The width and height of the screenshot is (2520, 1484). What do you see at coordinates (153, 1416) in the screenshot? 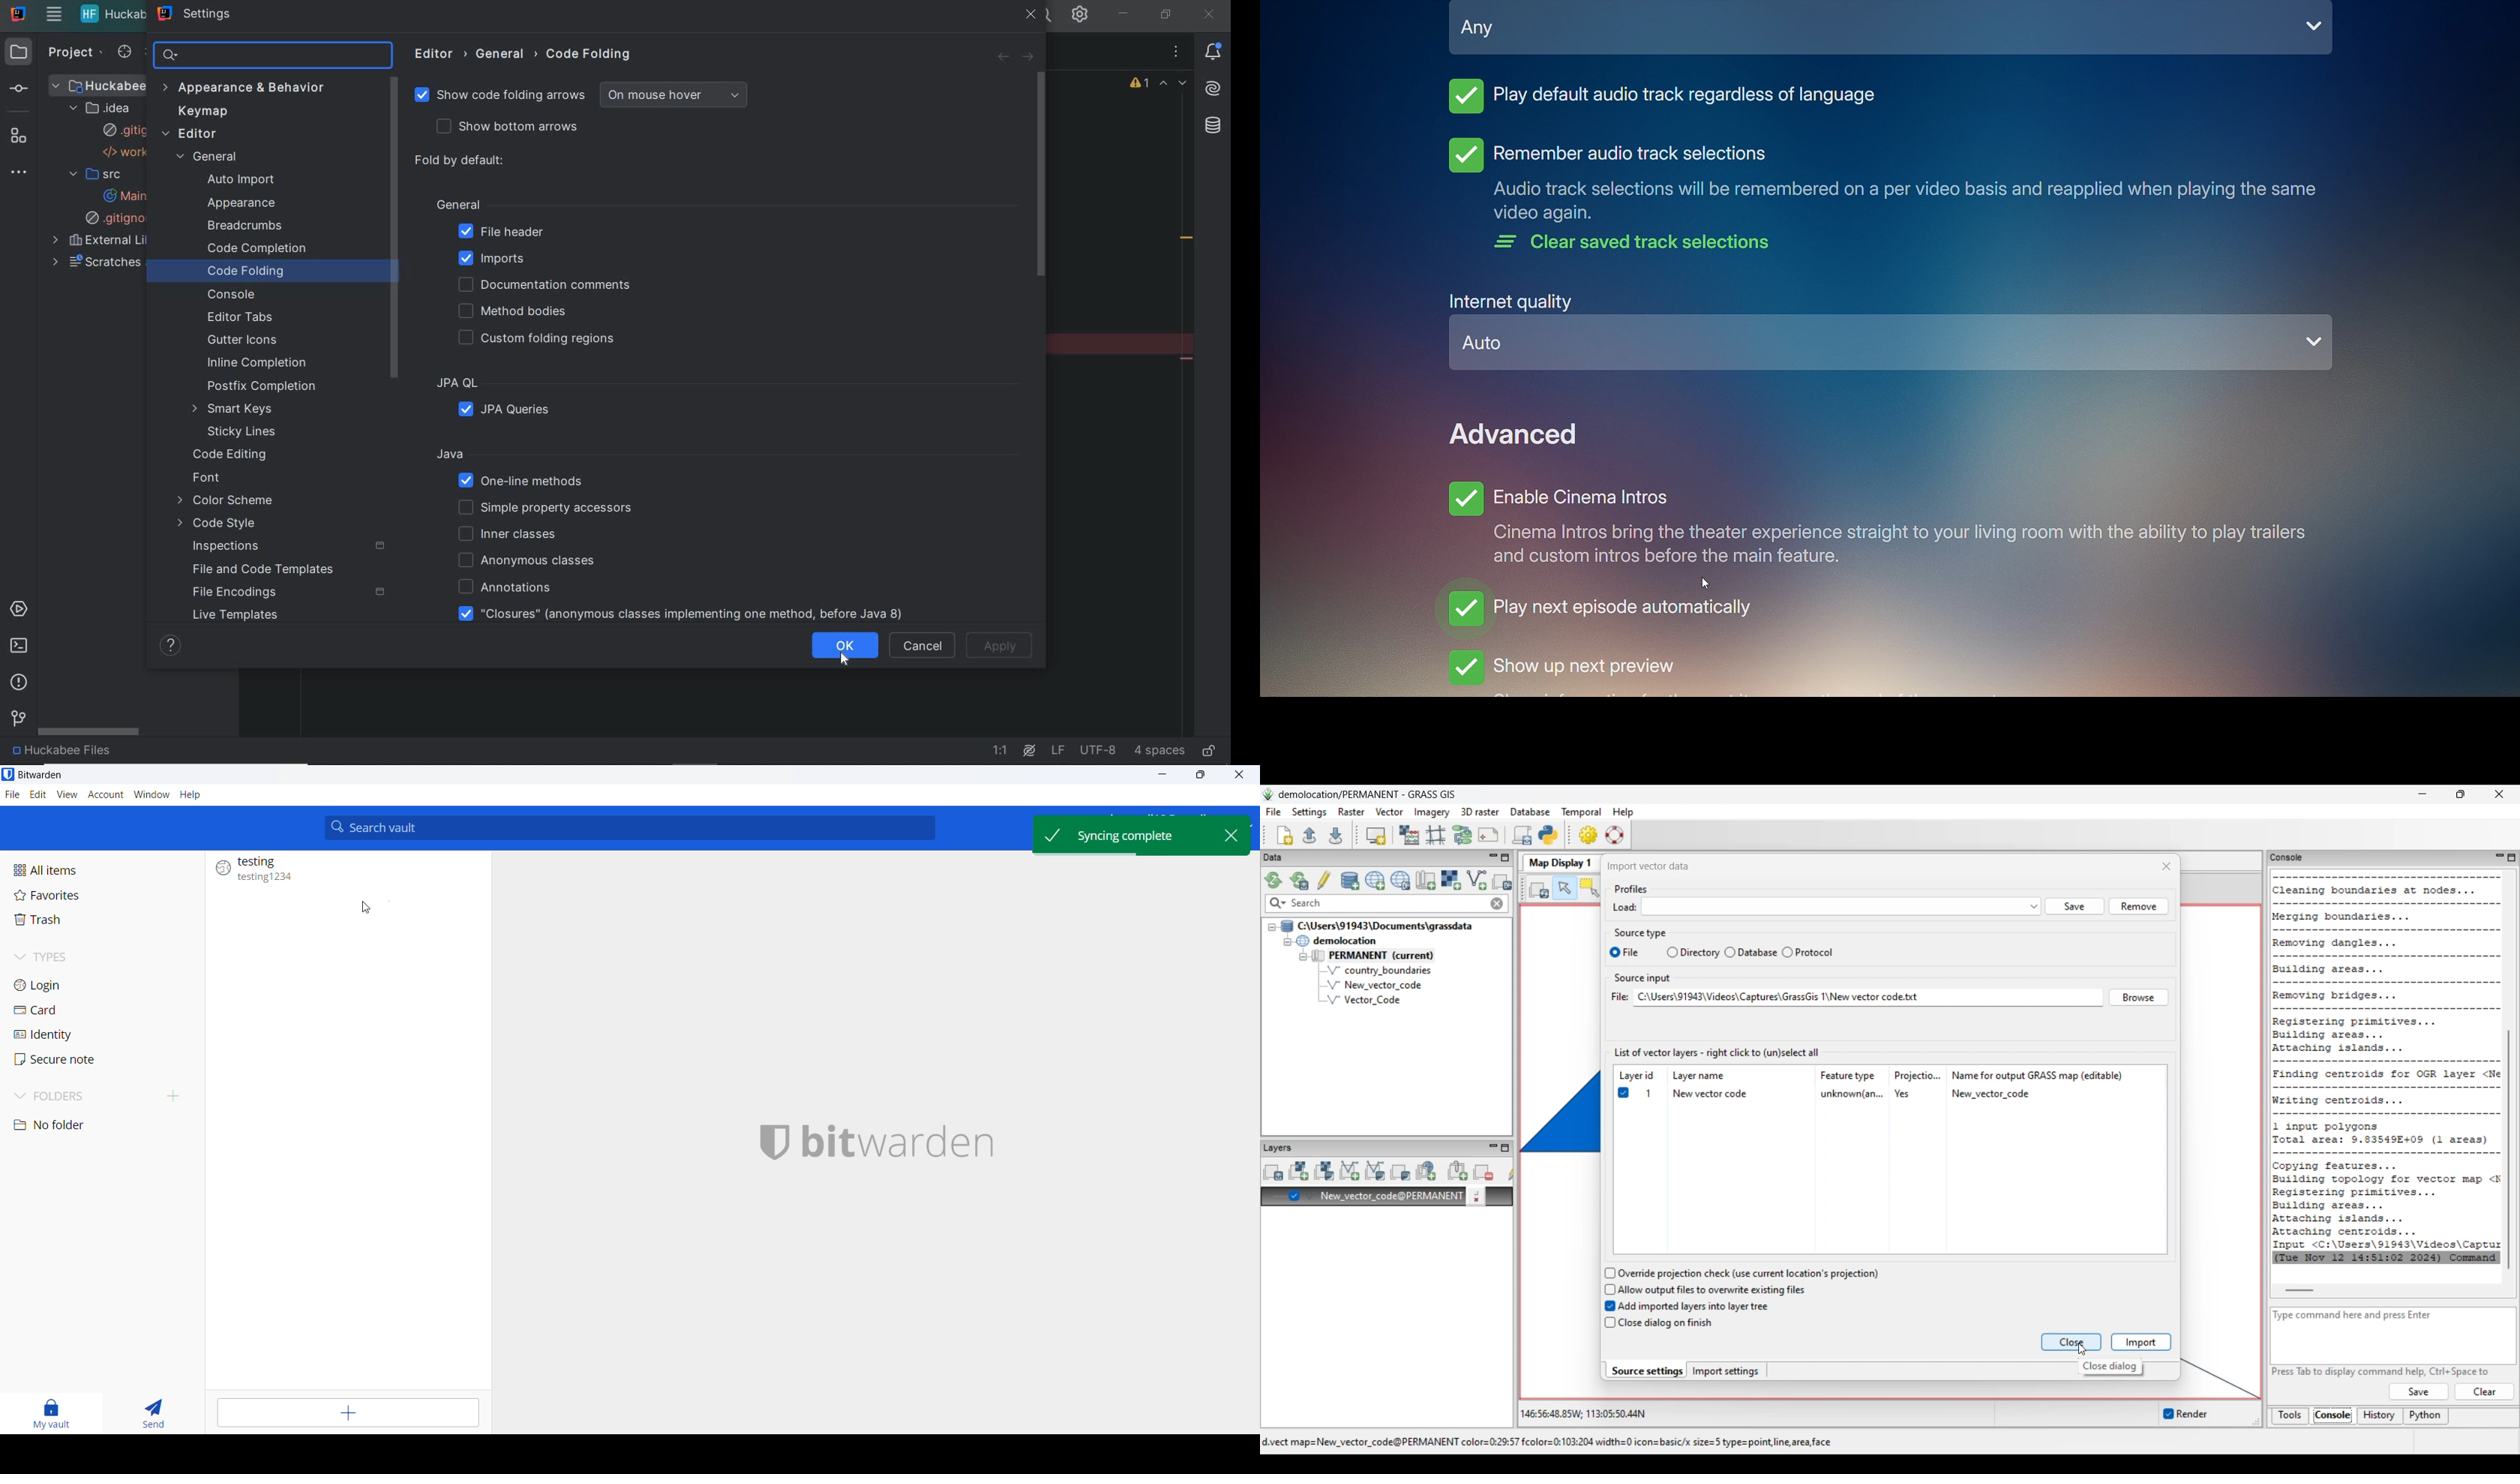
I see `send` at bounding box center [153, 1416].